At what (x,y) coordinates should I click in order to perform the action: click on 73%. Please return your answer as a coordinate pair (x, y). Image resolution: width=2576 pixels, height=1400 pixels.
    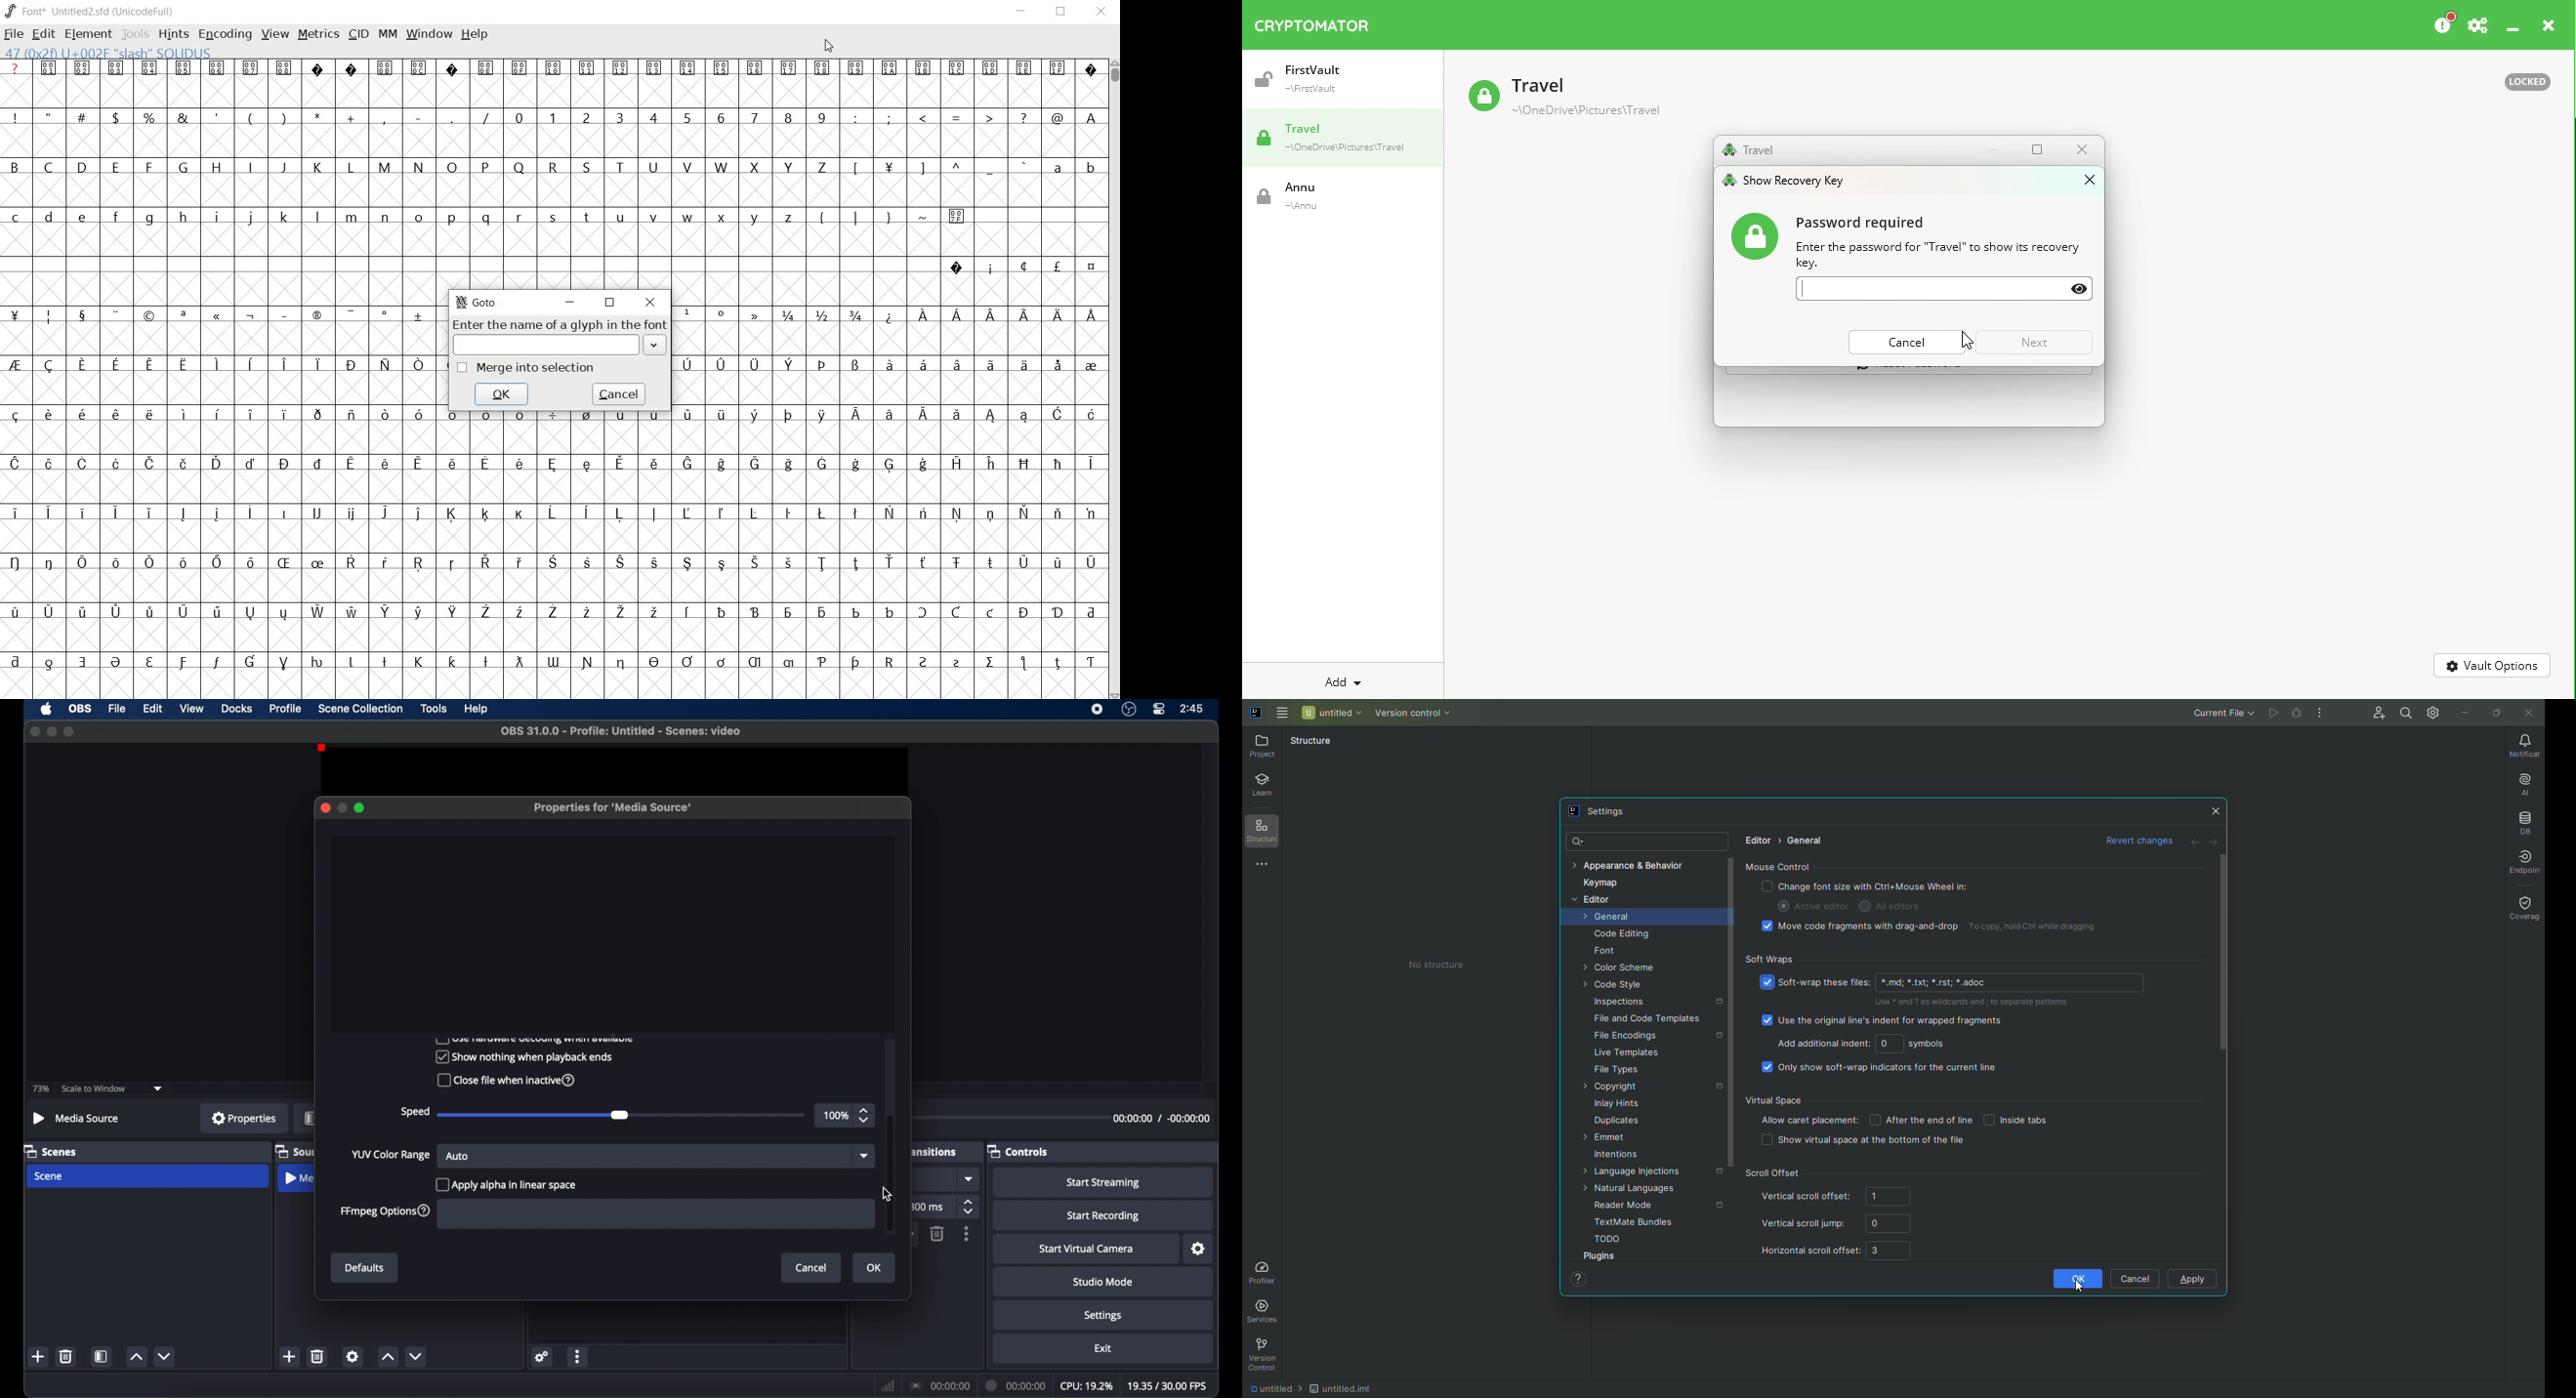
    Looking at the image, I should click on (39, 1089).